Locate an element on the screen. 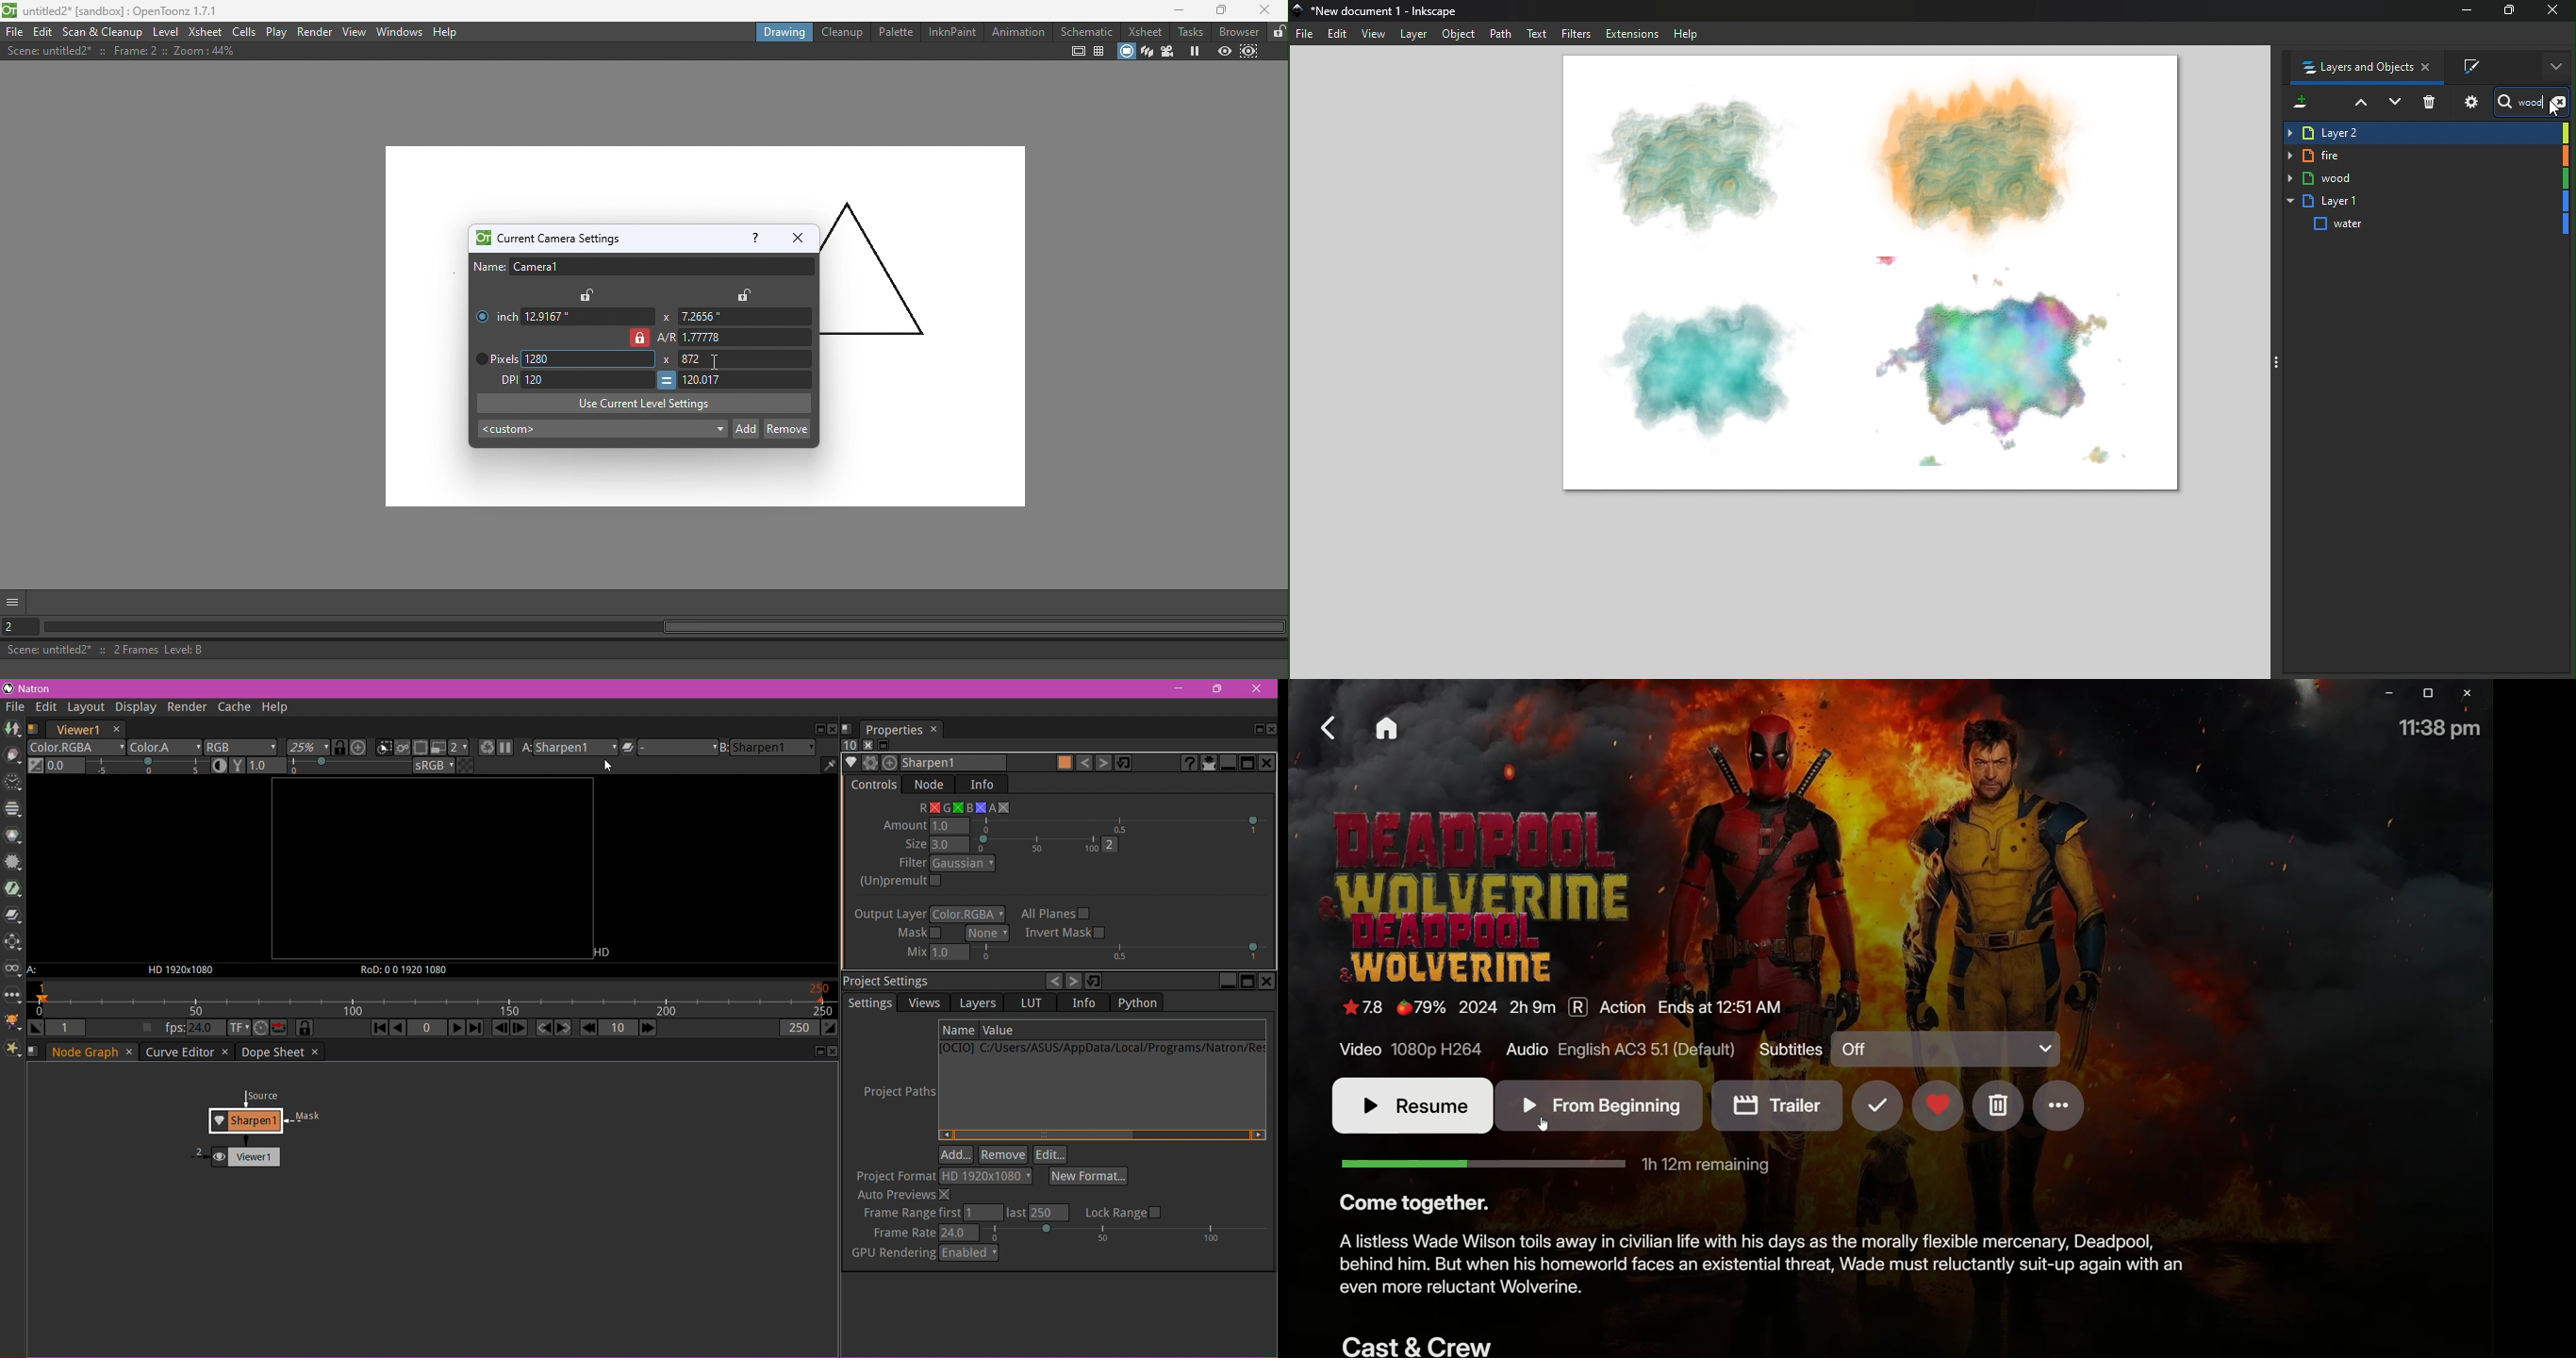 The image size is (2576, 1372). Help is located at coordinates (276, 708).